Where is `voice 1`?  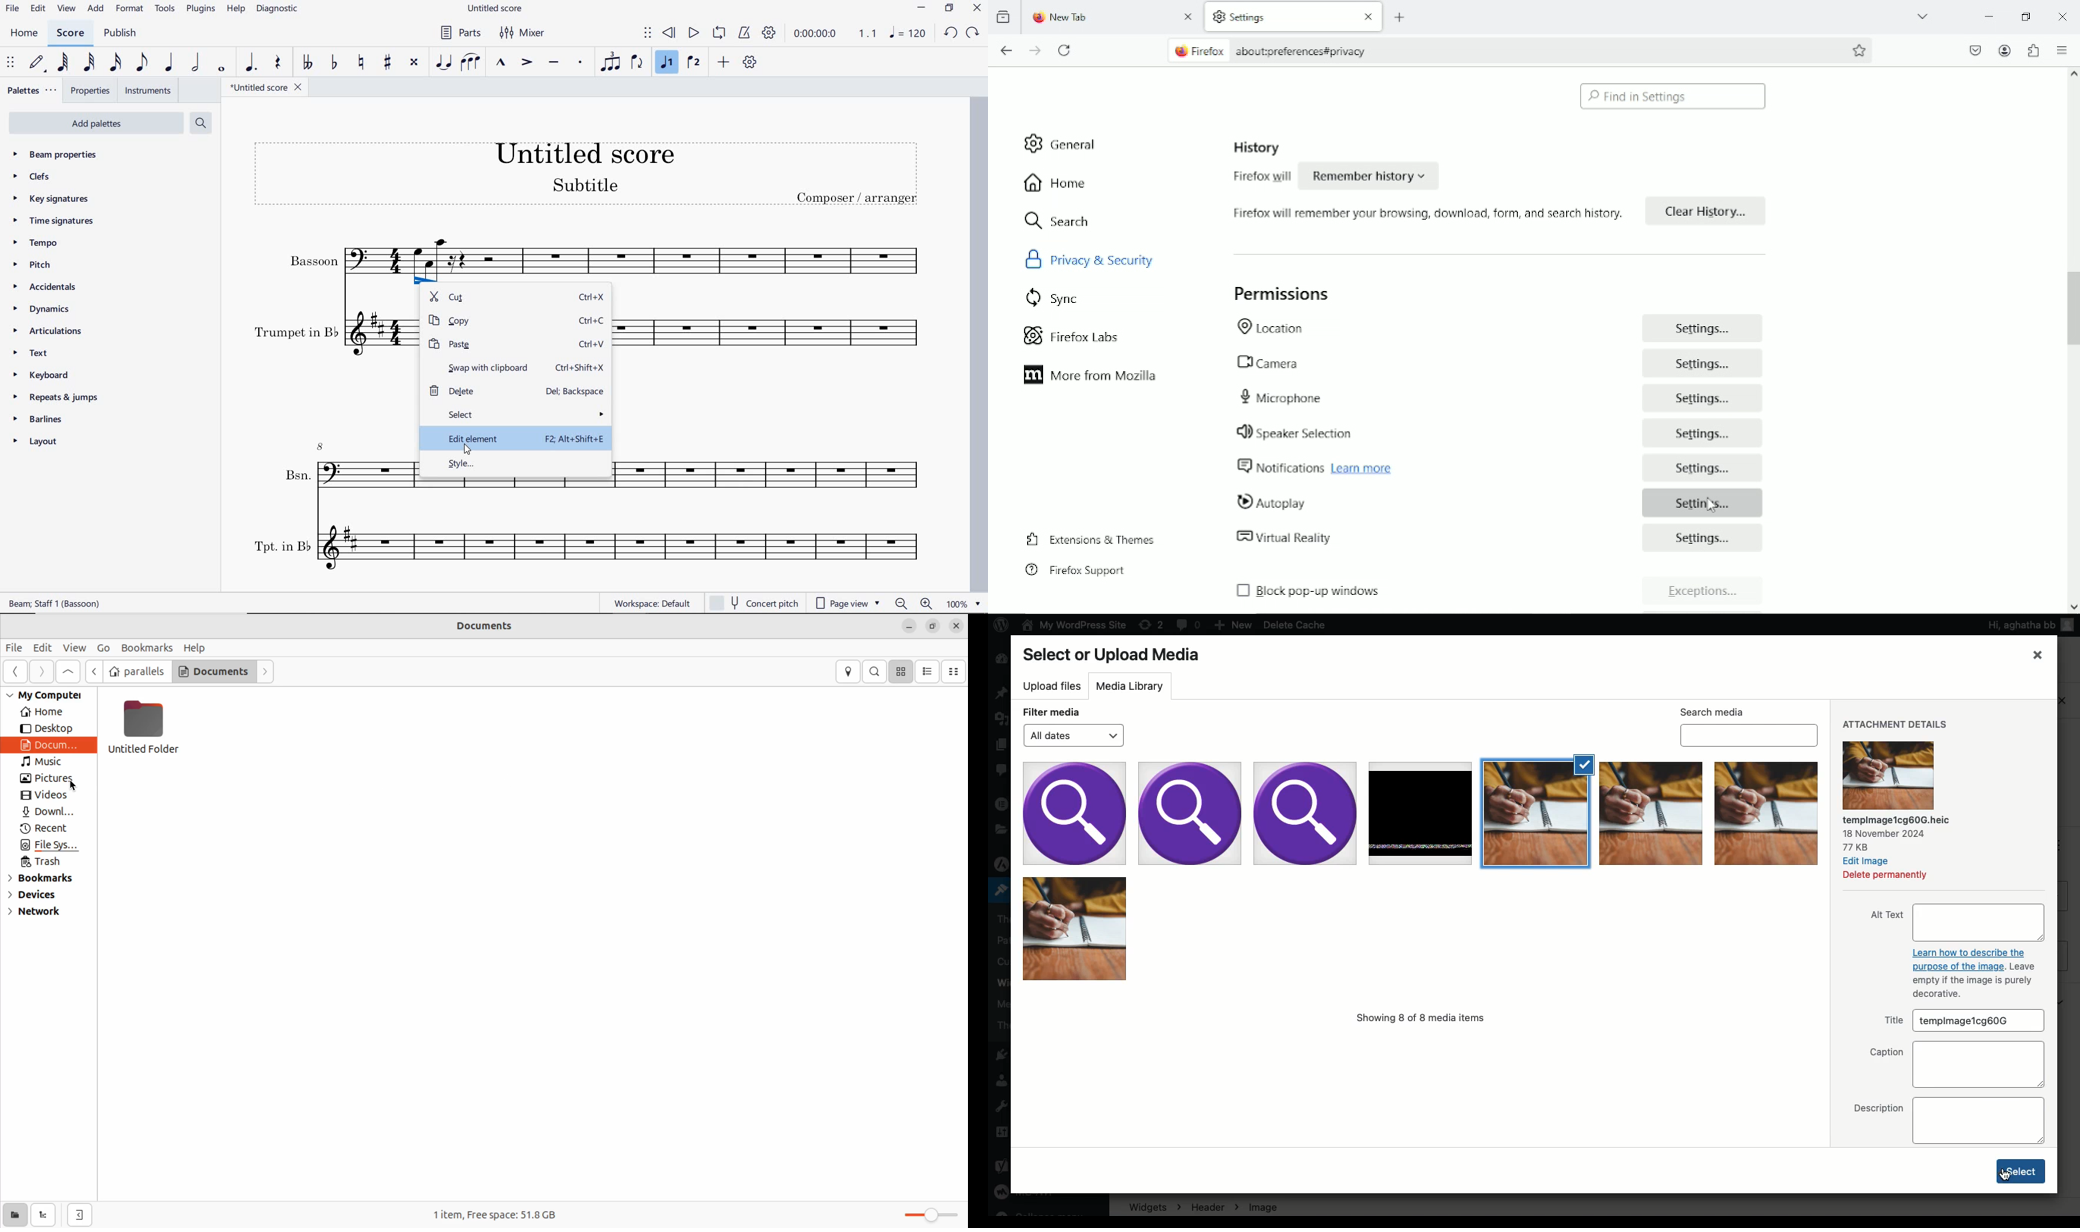 voice 1 is located at coordinates (665, 63).